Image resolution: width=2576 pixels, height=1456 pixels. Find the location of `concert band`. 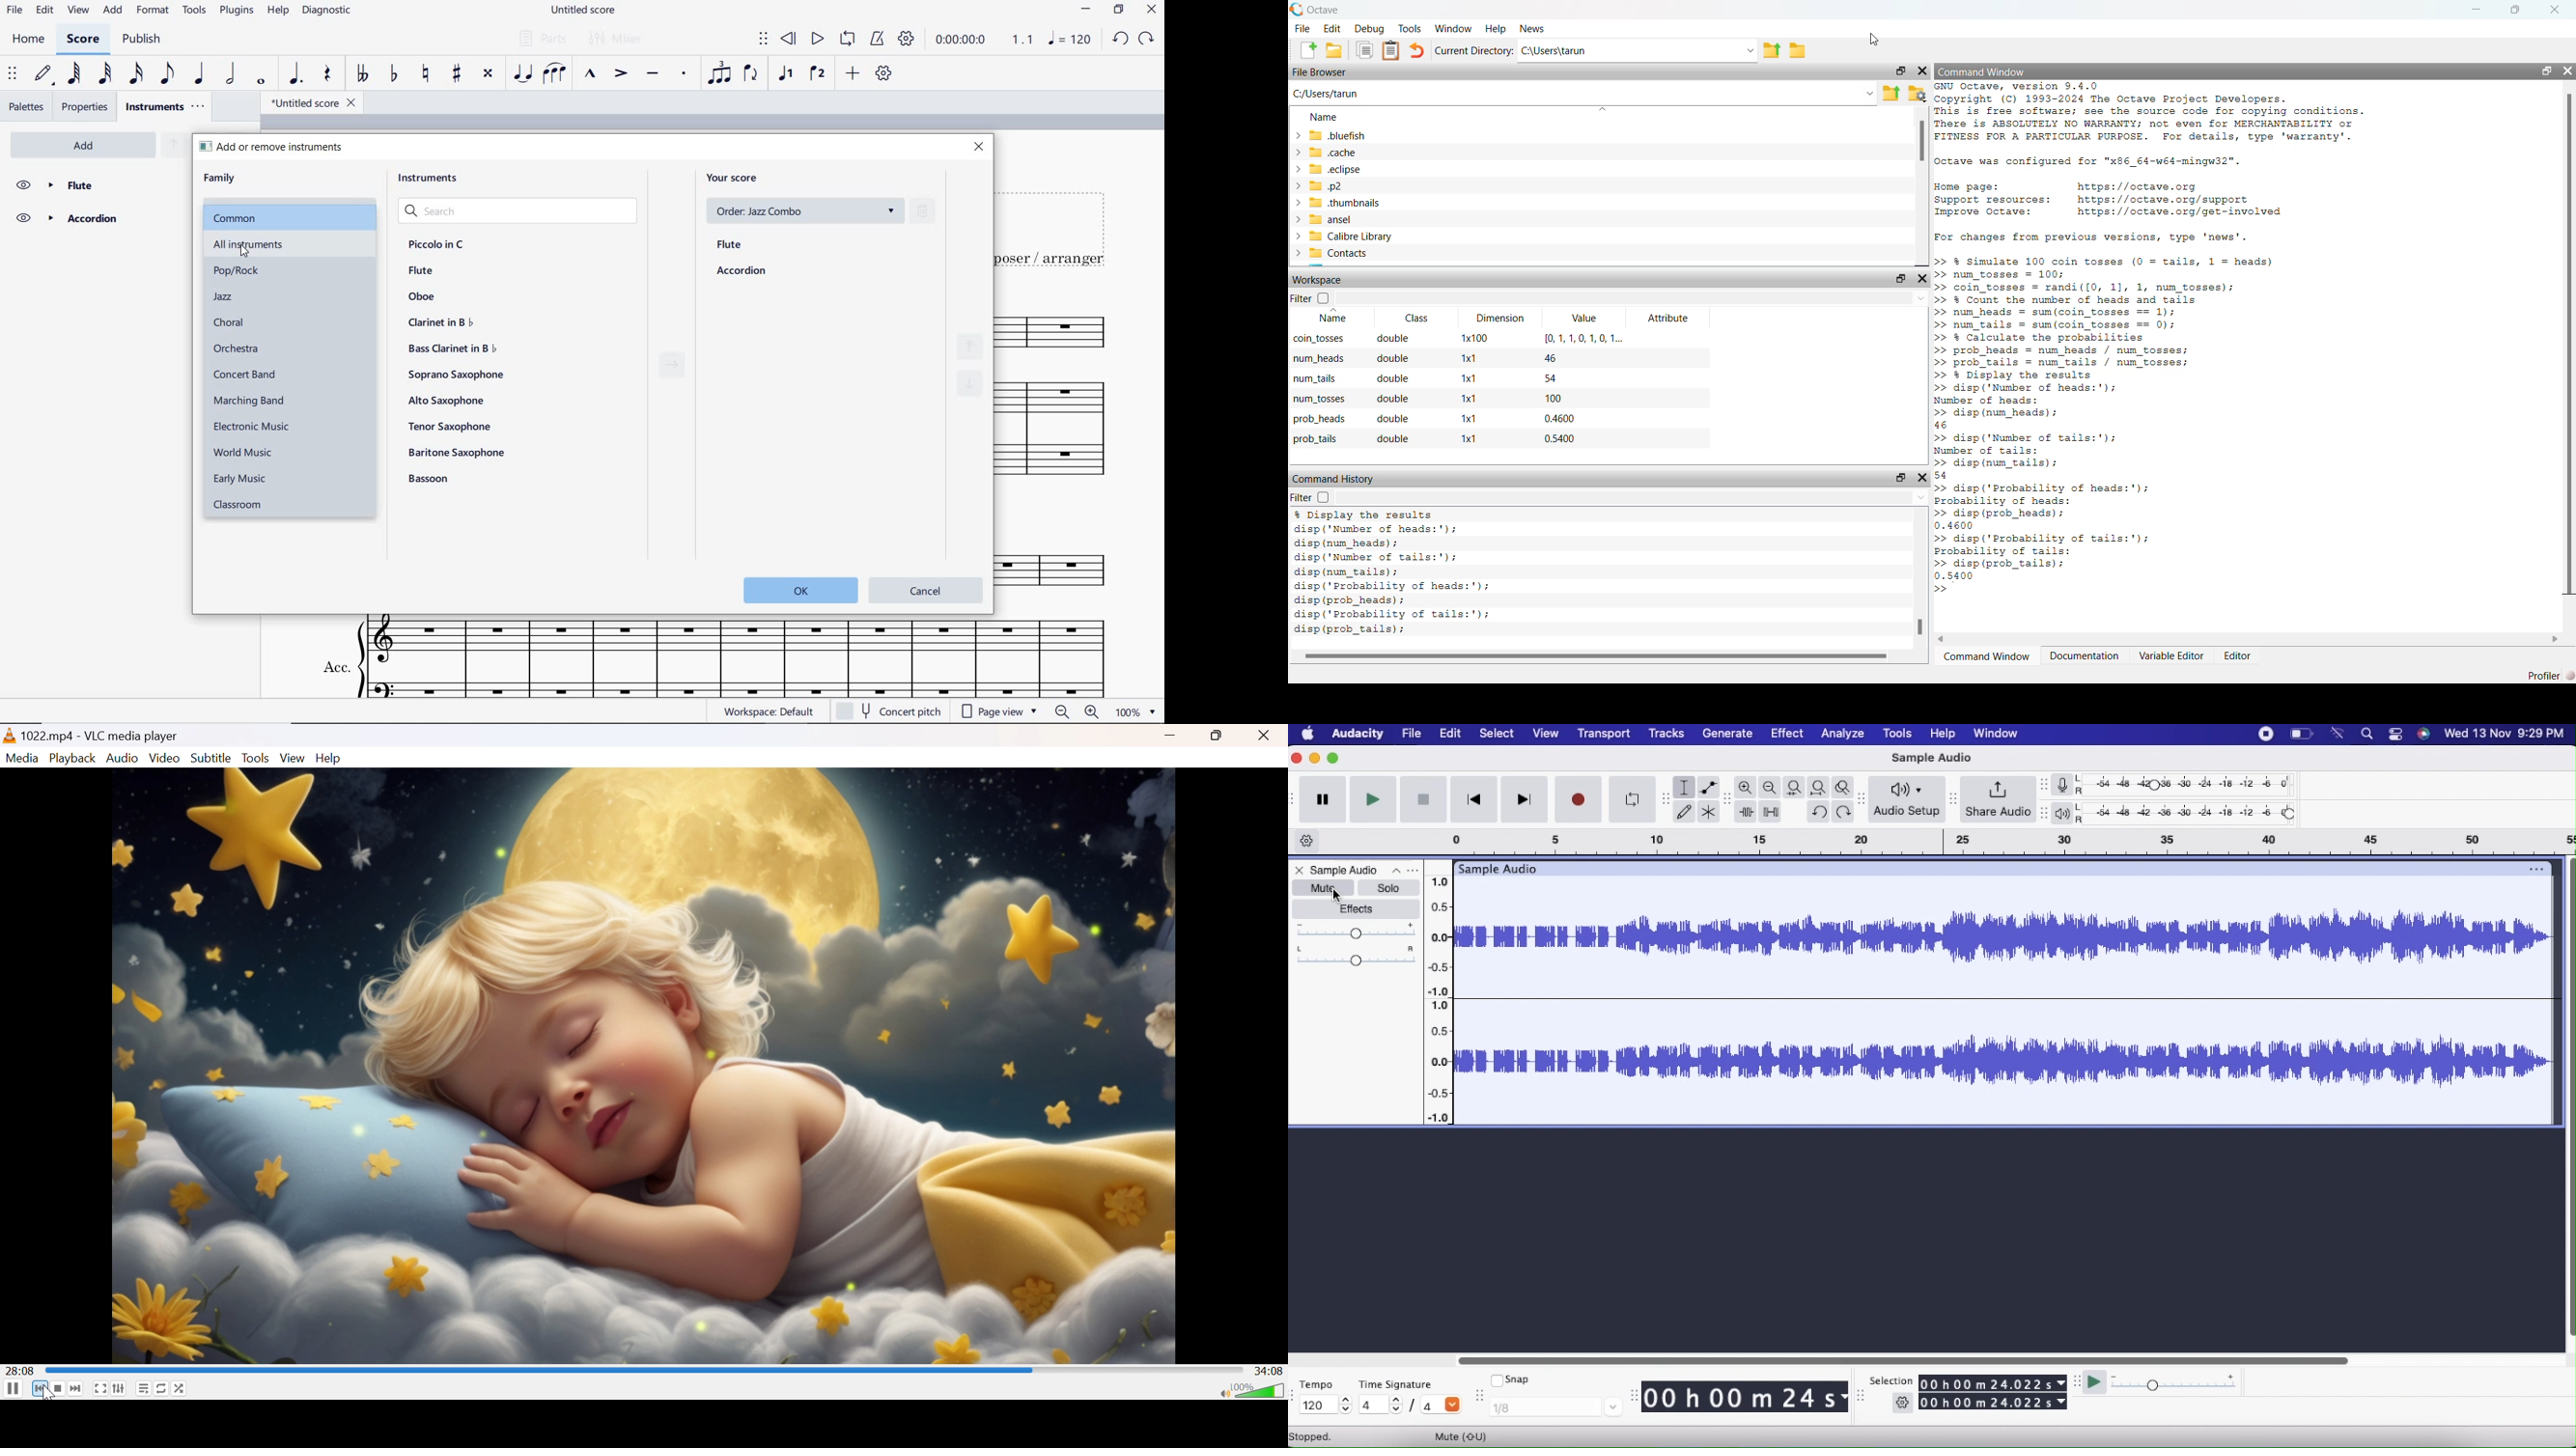

concert band is located at coordinates (246, 375).